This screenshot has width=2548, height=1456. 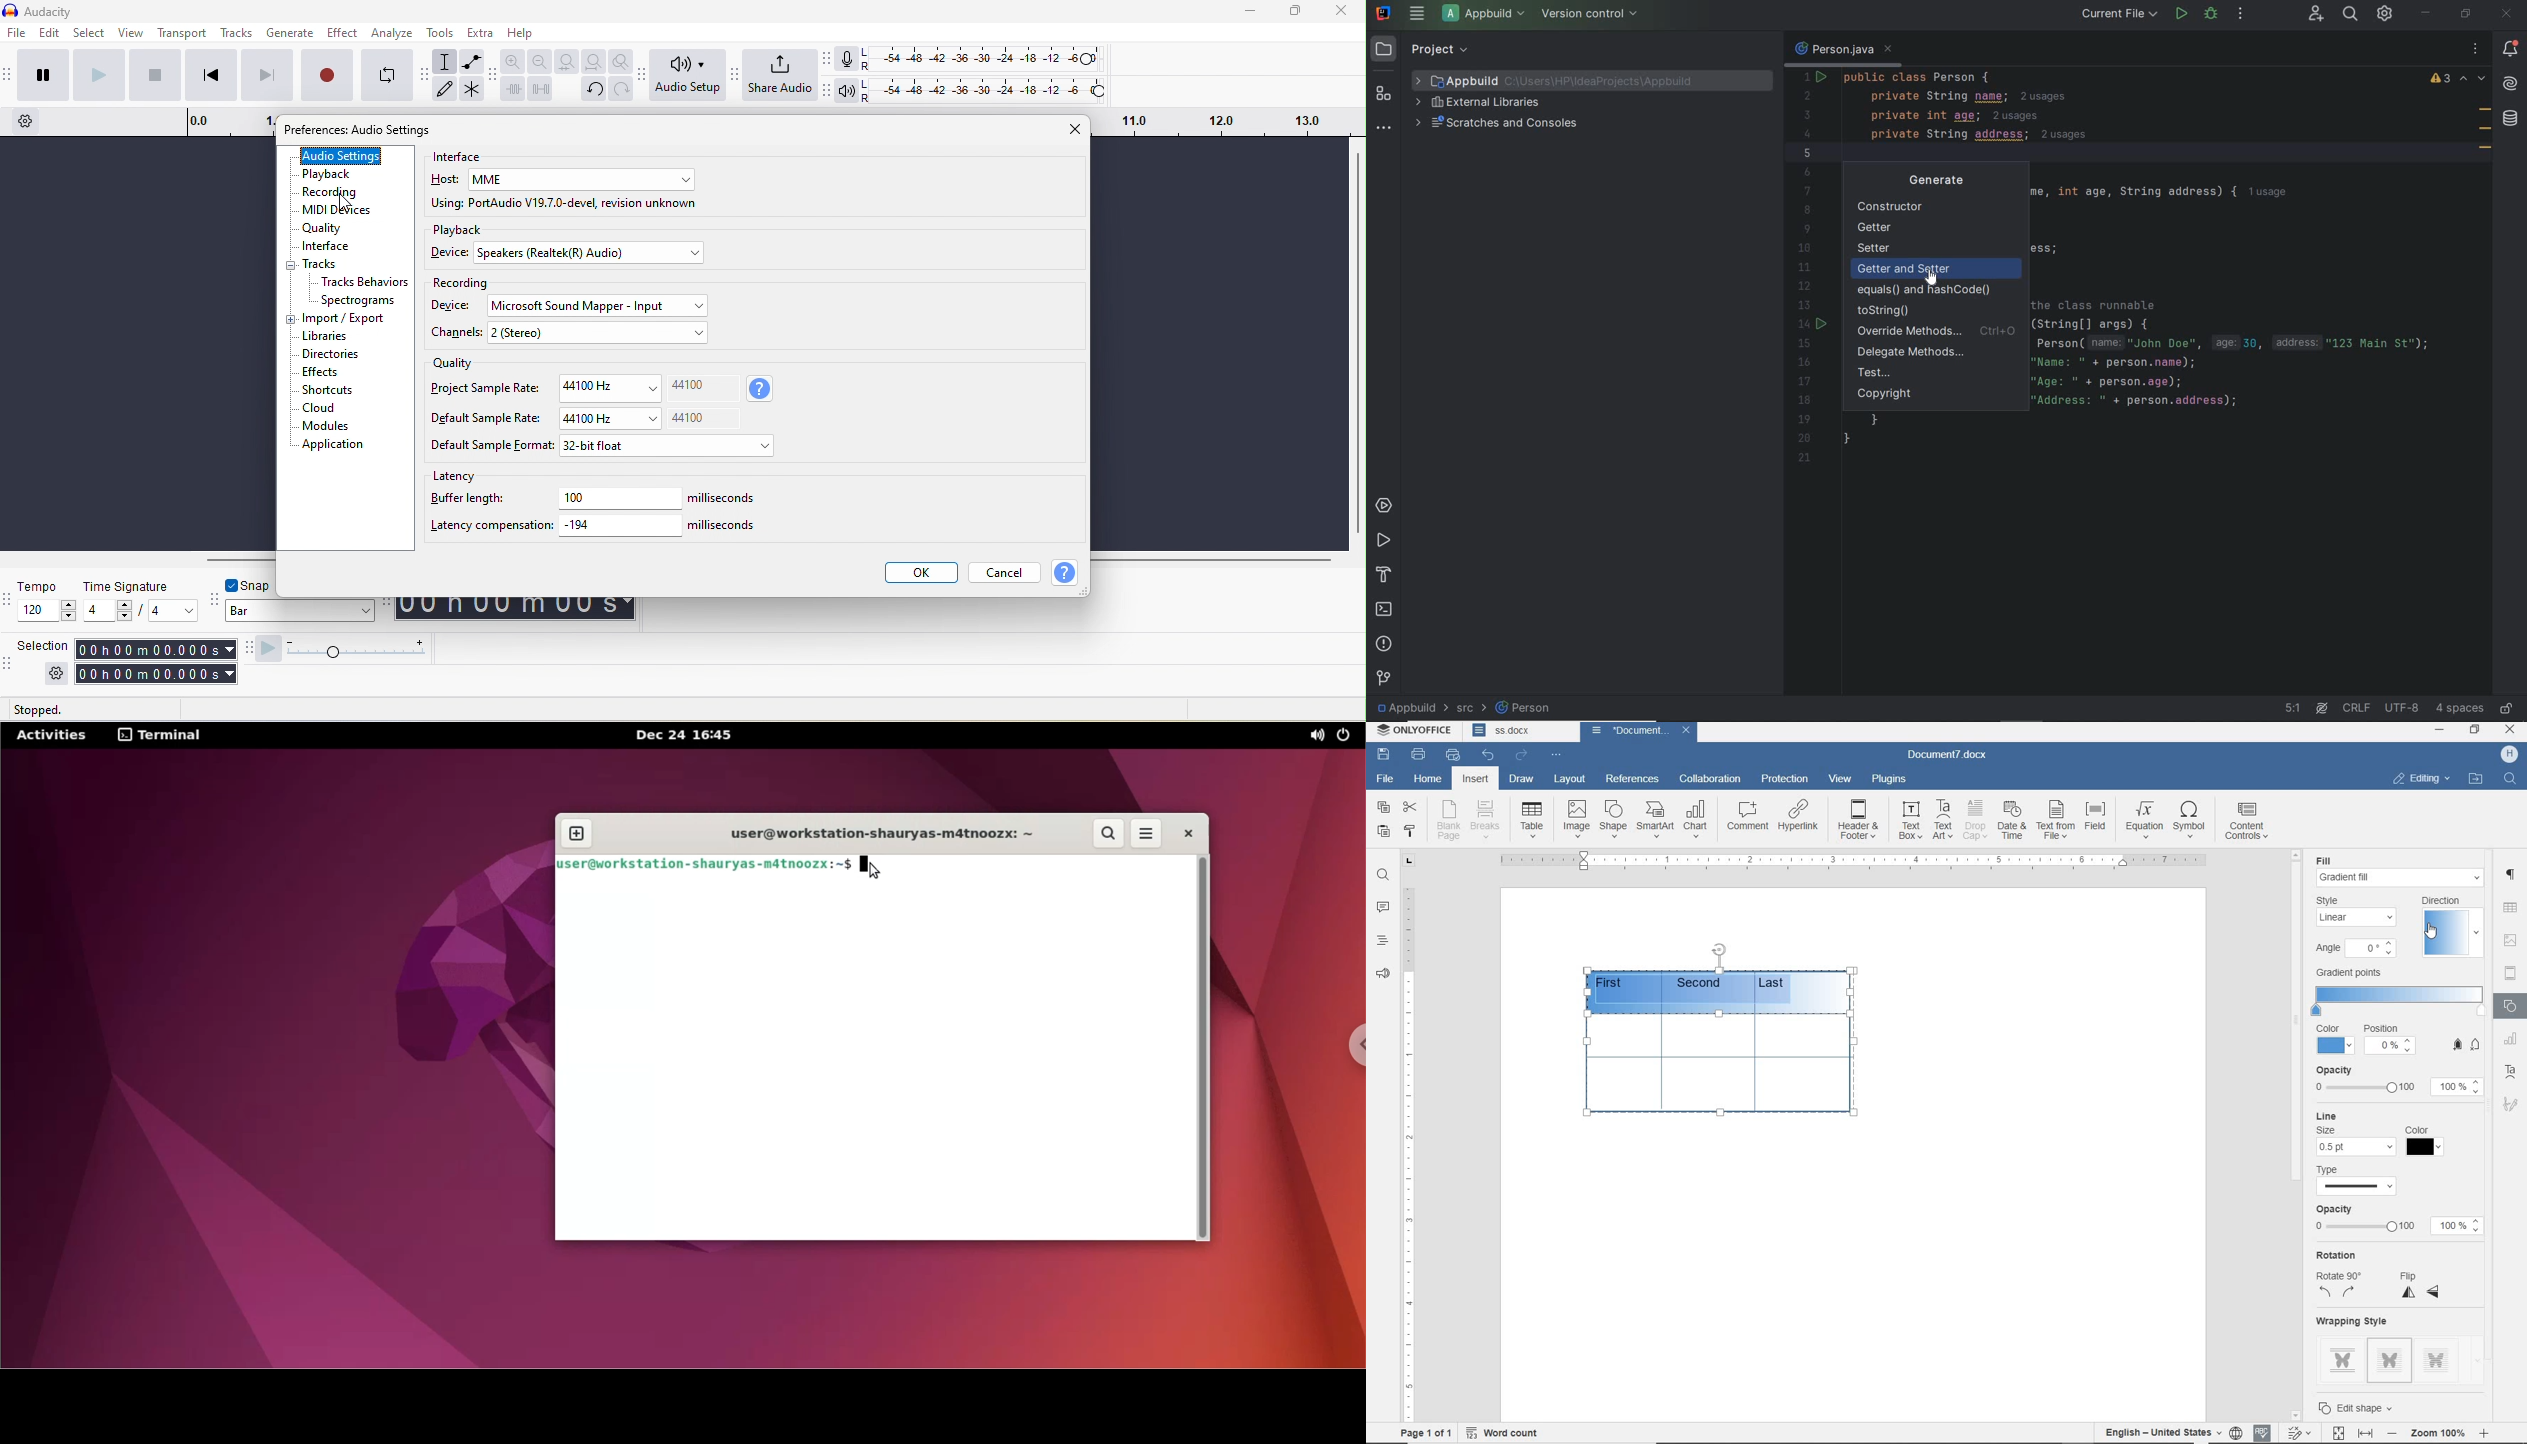 What do you see at coordinates (1686, 731) in the screenshot?
I see `close` at bounding box center [1686, 731].